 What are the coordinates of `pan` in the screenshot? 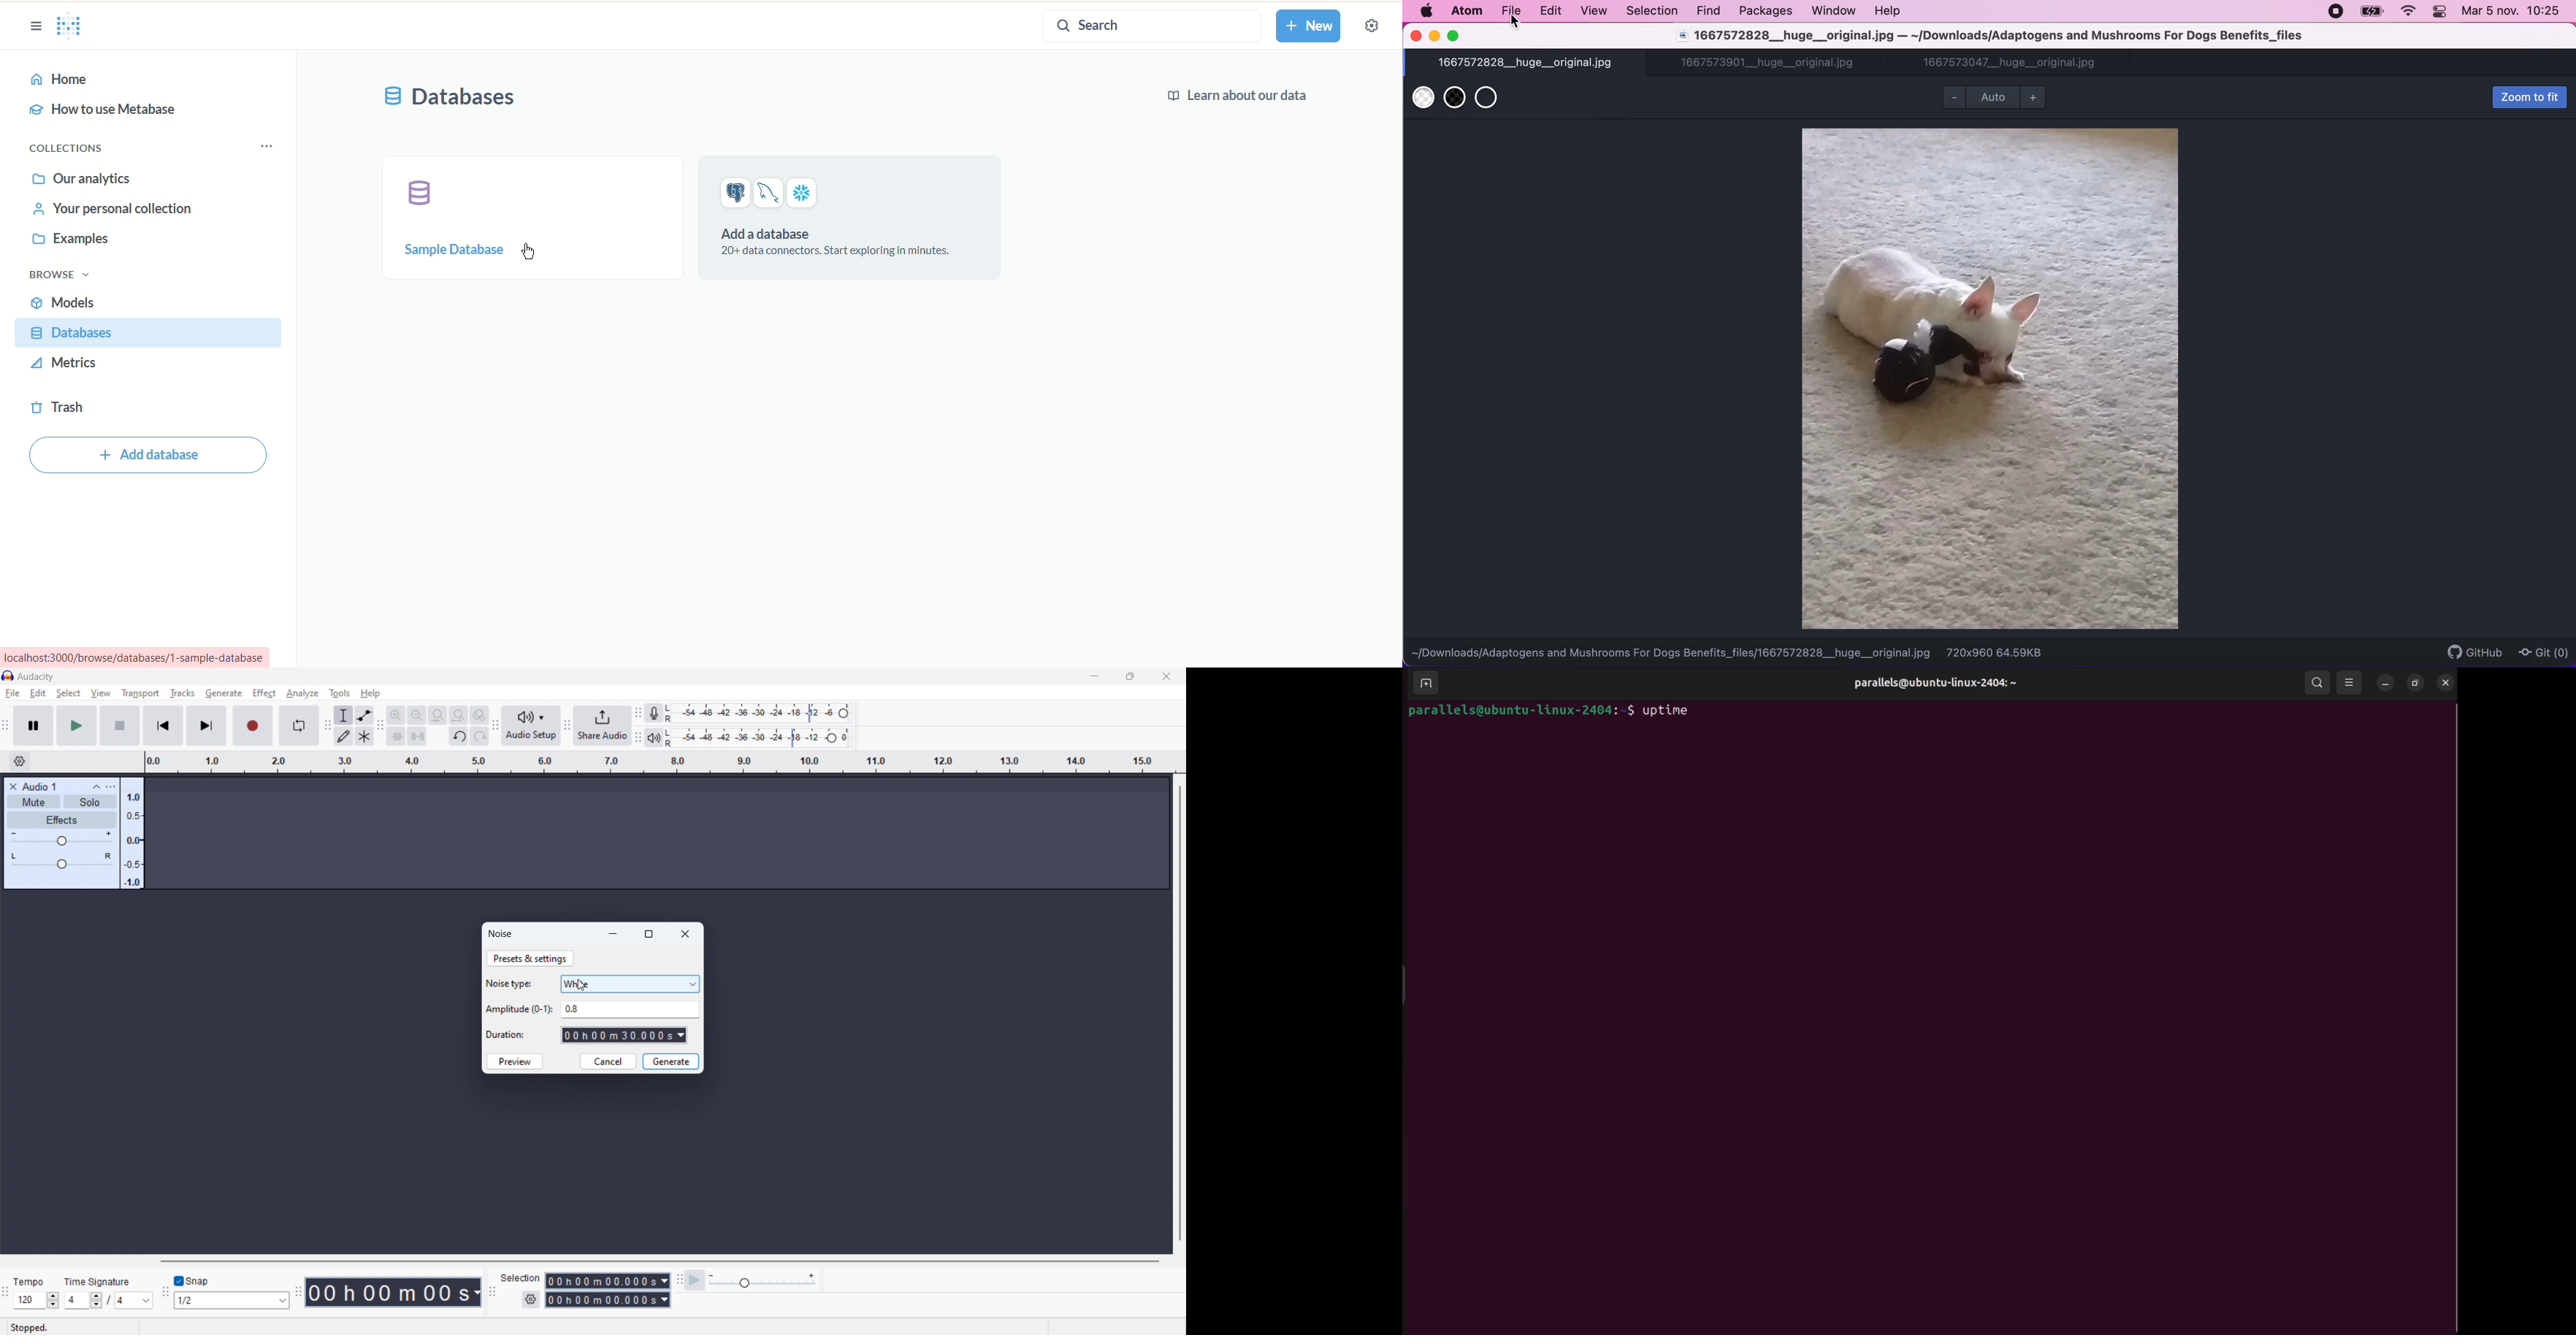 It's located at (61, 861).